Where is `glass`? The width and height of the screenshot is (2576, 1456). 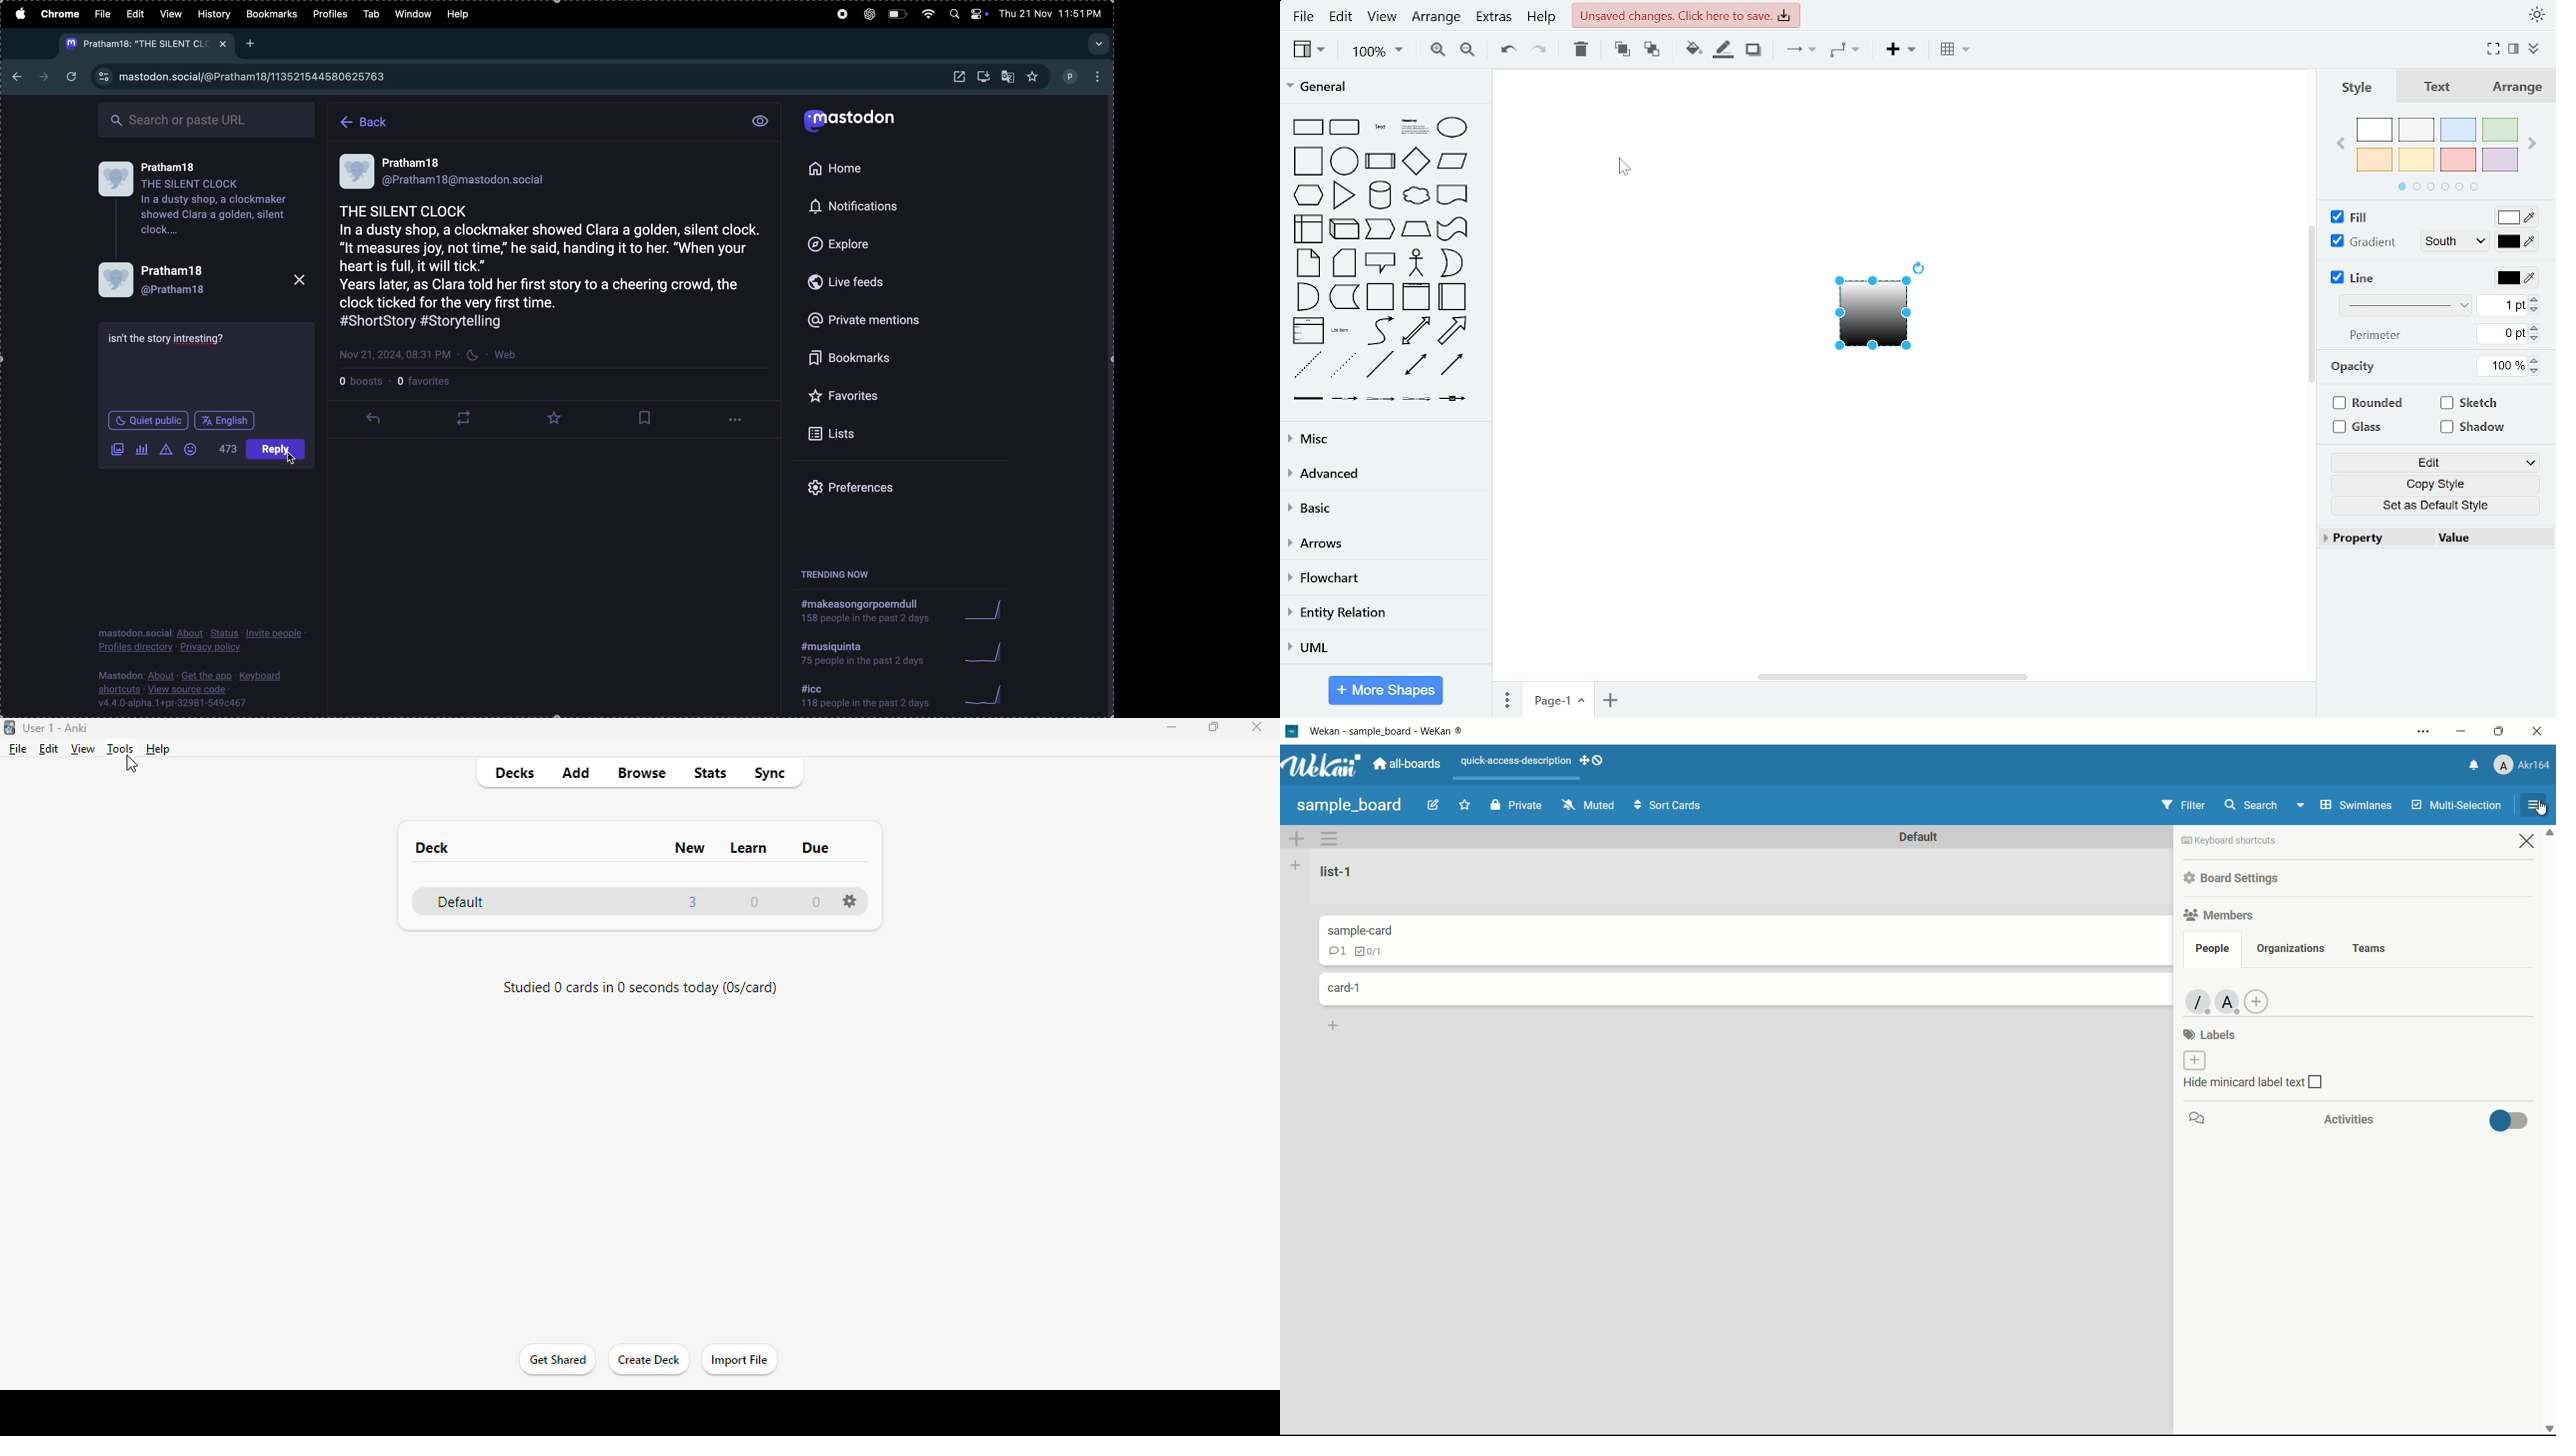 glass is located at coordinates (2362, 428).